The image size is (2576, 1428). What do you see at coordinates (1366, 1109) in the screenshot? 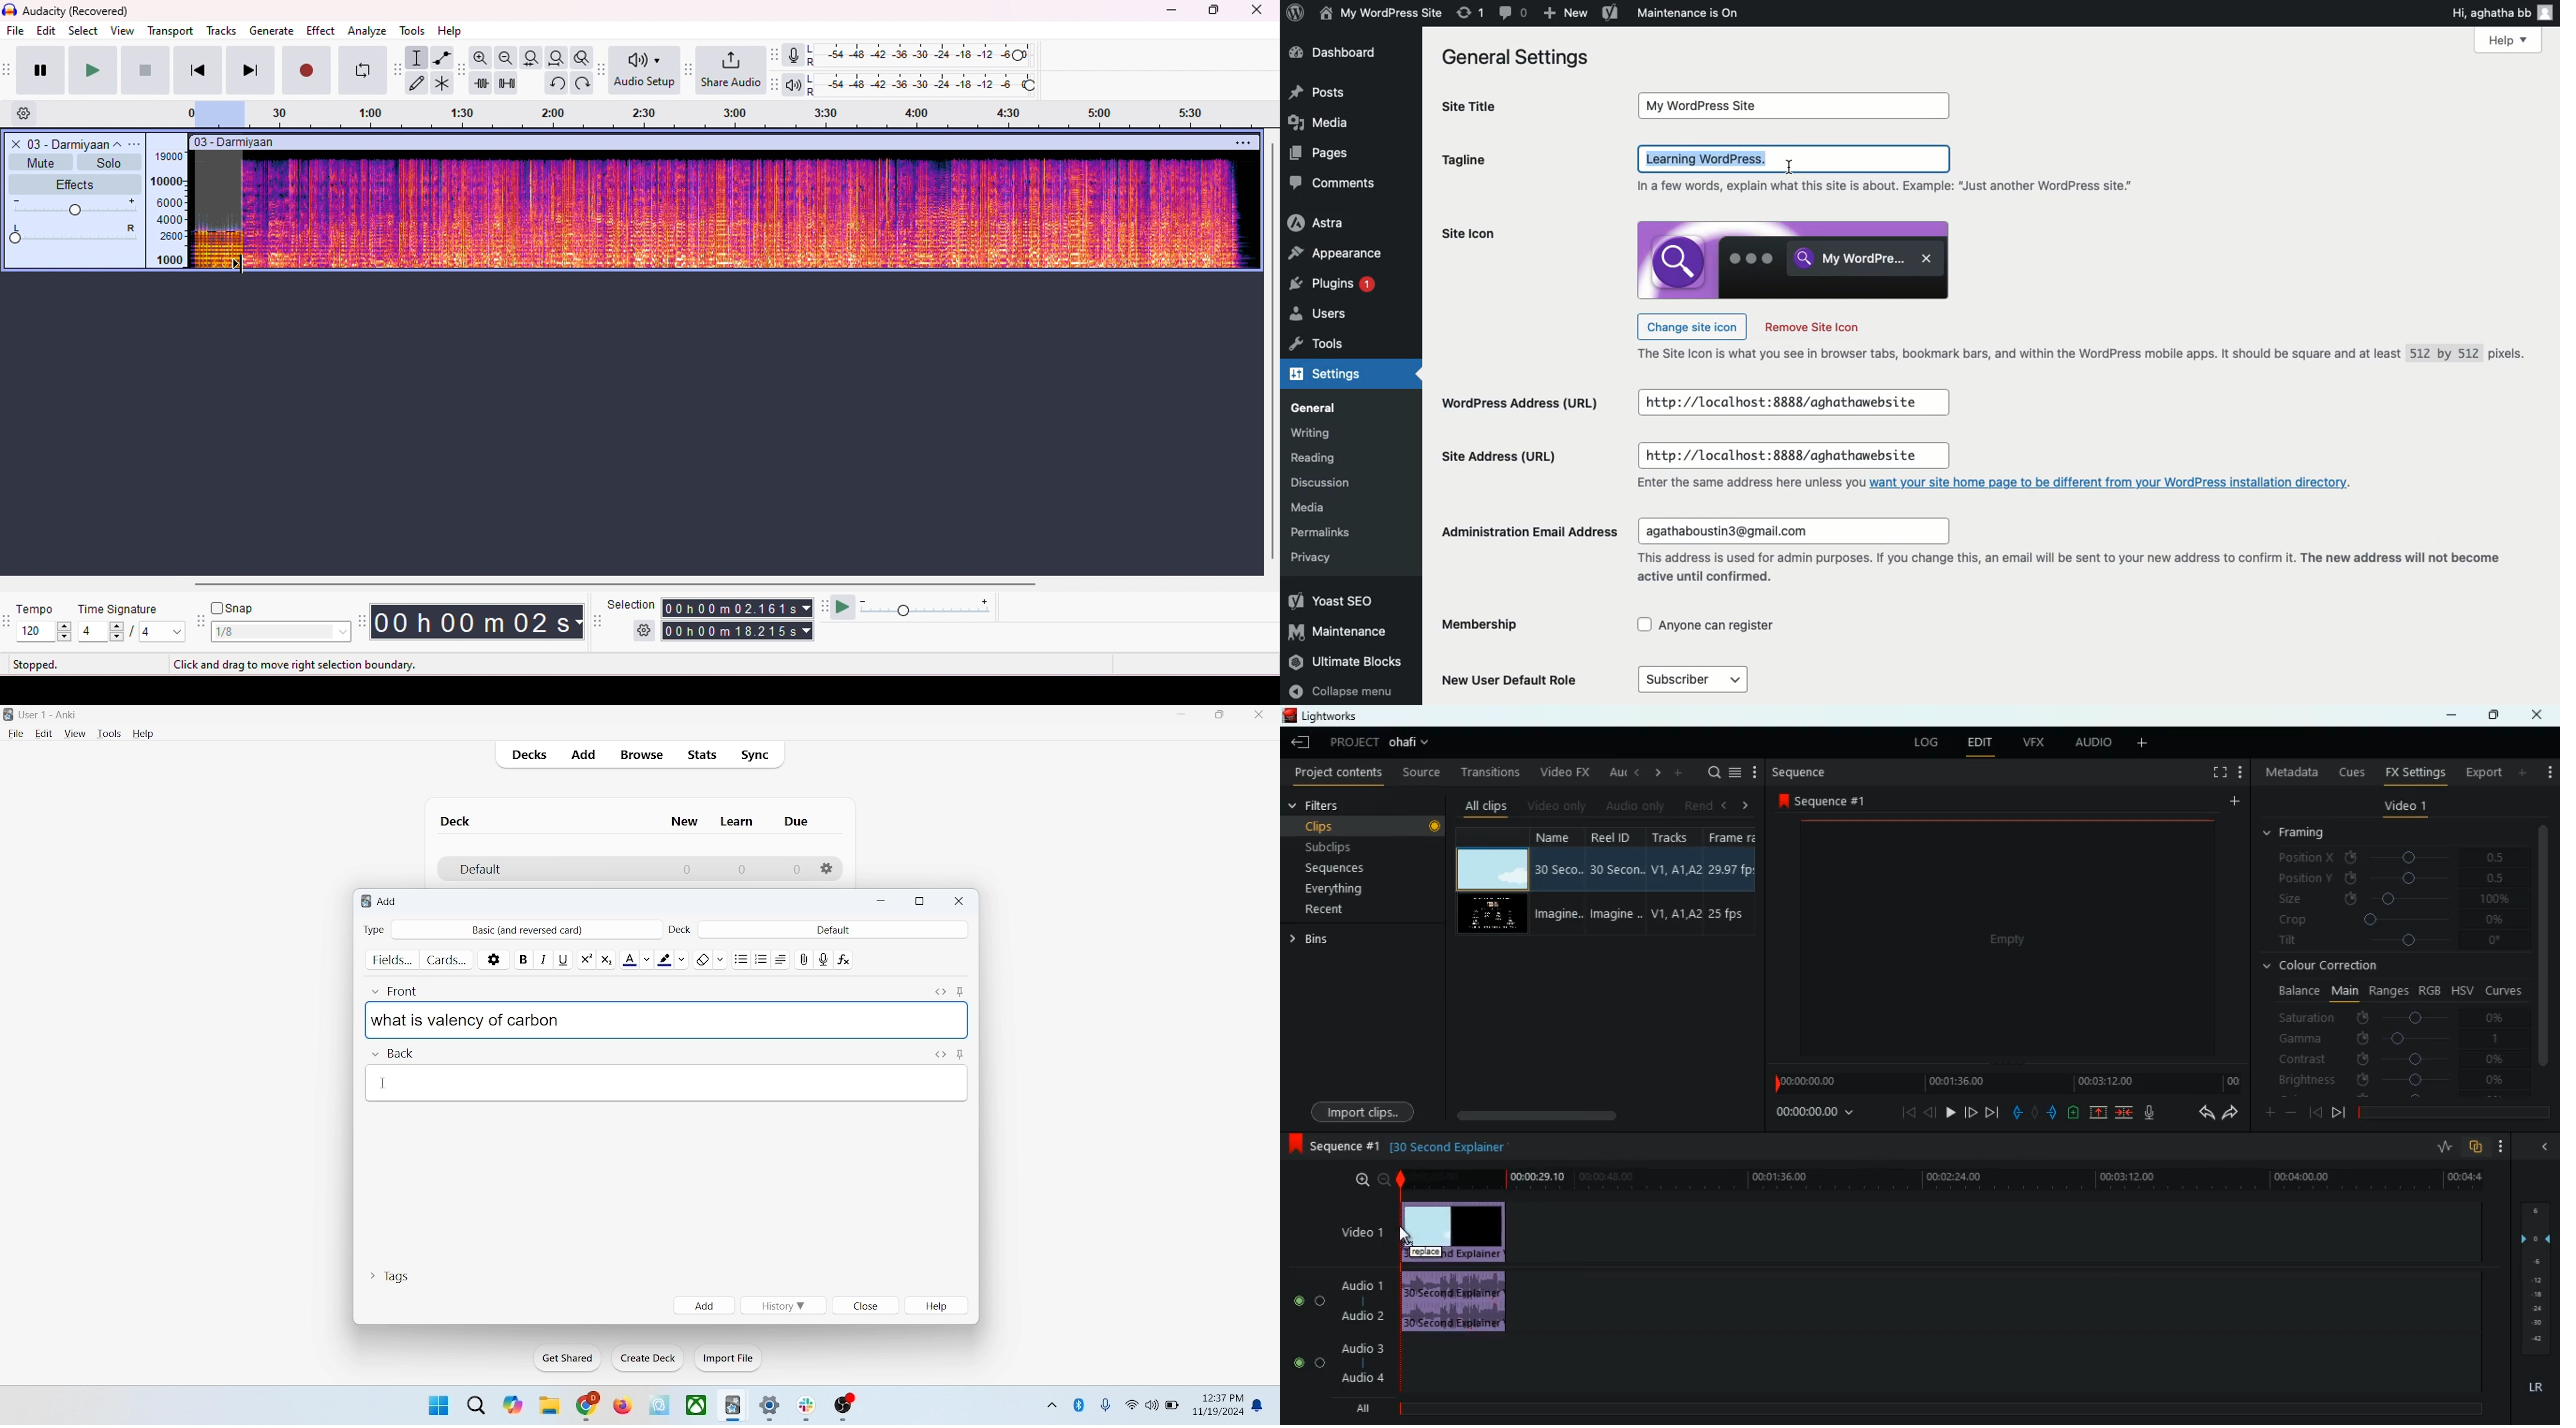
I see `import clips` at bounding box center [1366, 1109].